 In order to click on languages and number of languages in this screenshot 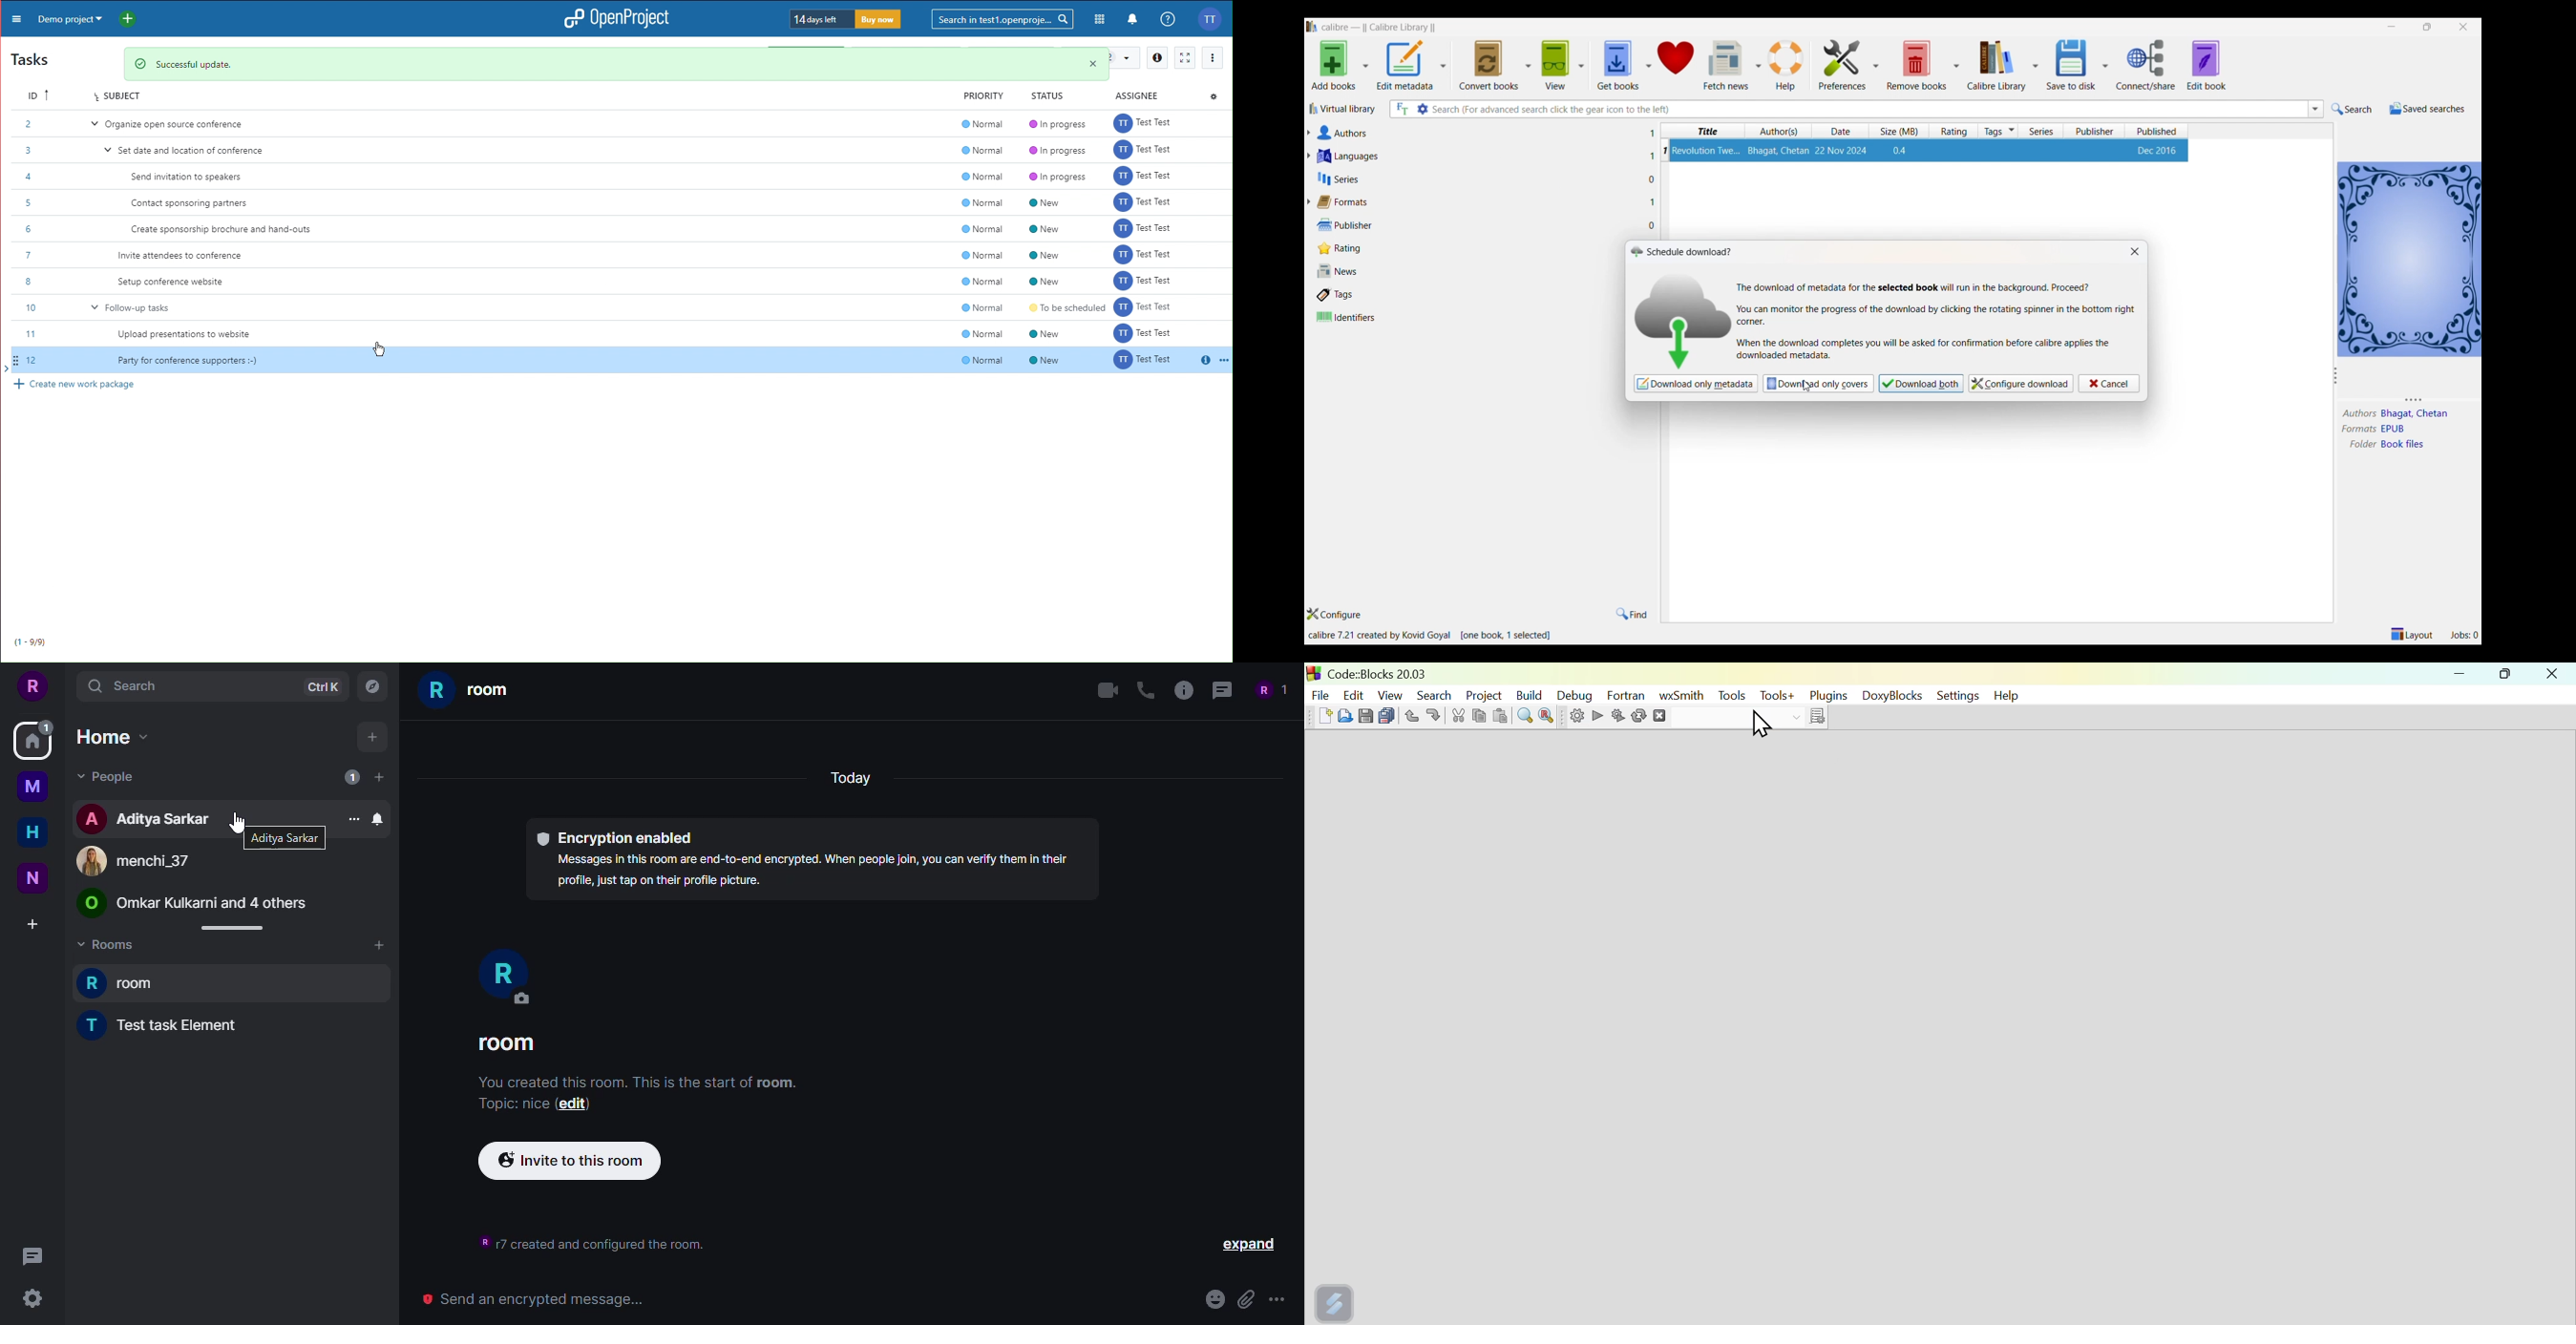, I will do `click(1364, 156)`.